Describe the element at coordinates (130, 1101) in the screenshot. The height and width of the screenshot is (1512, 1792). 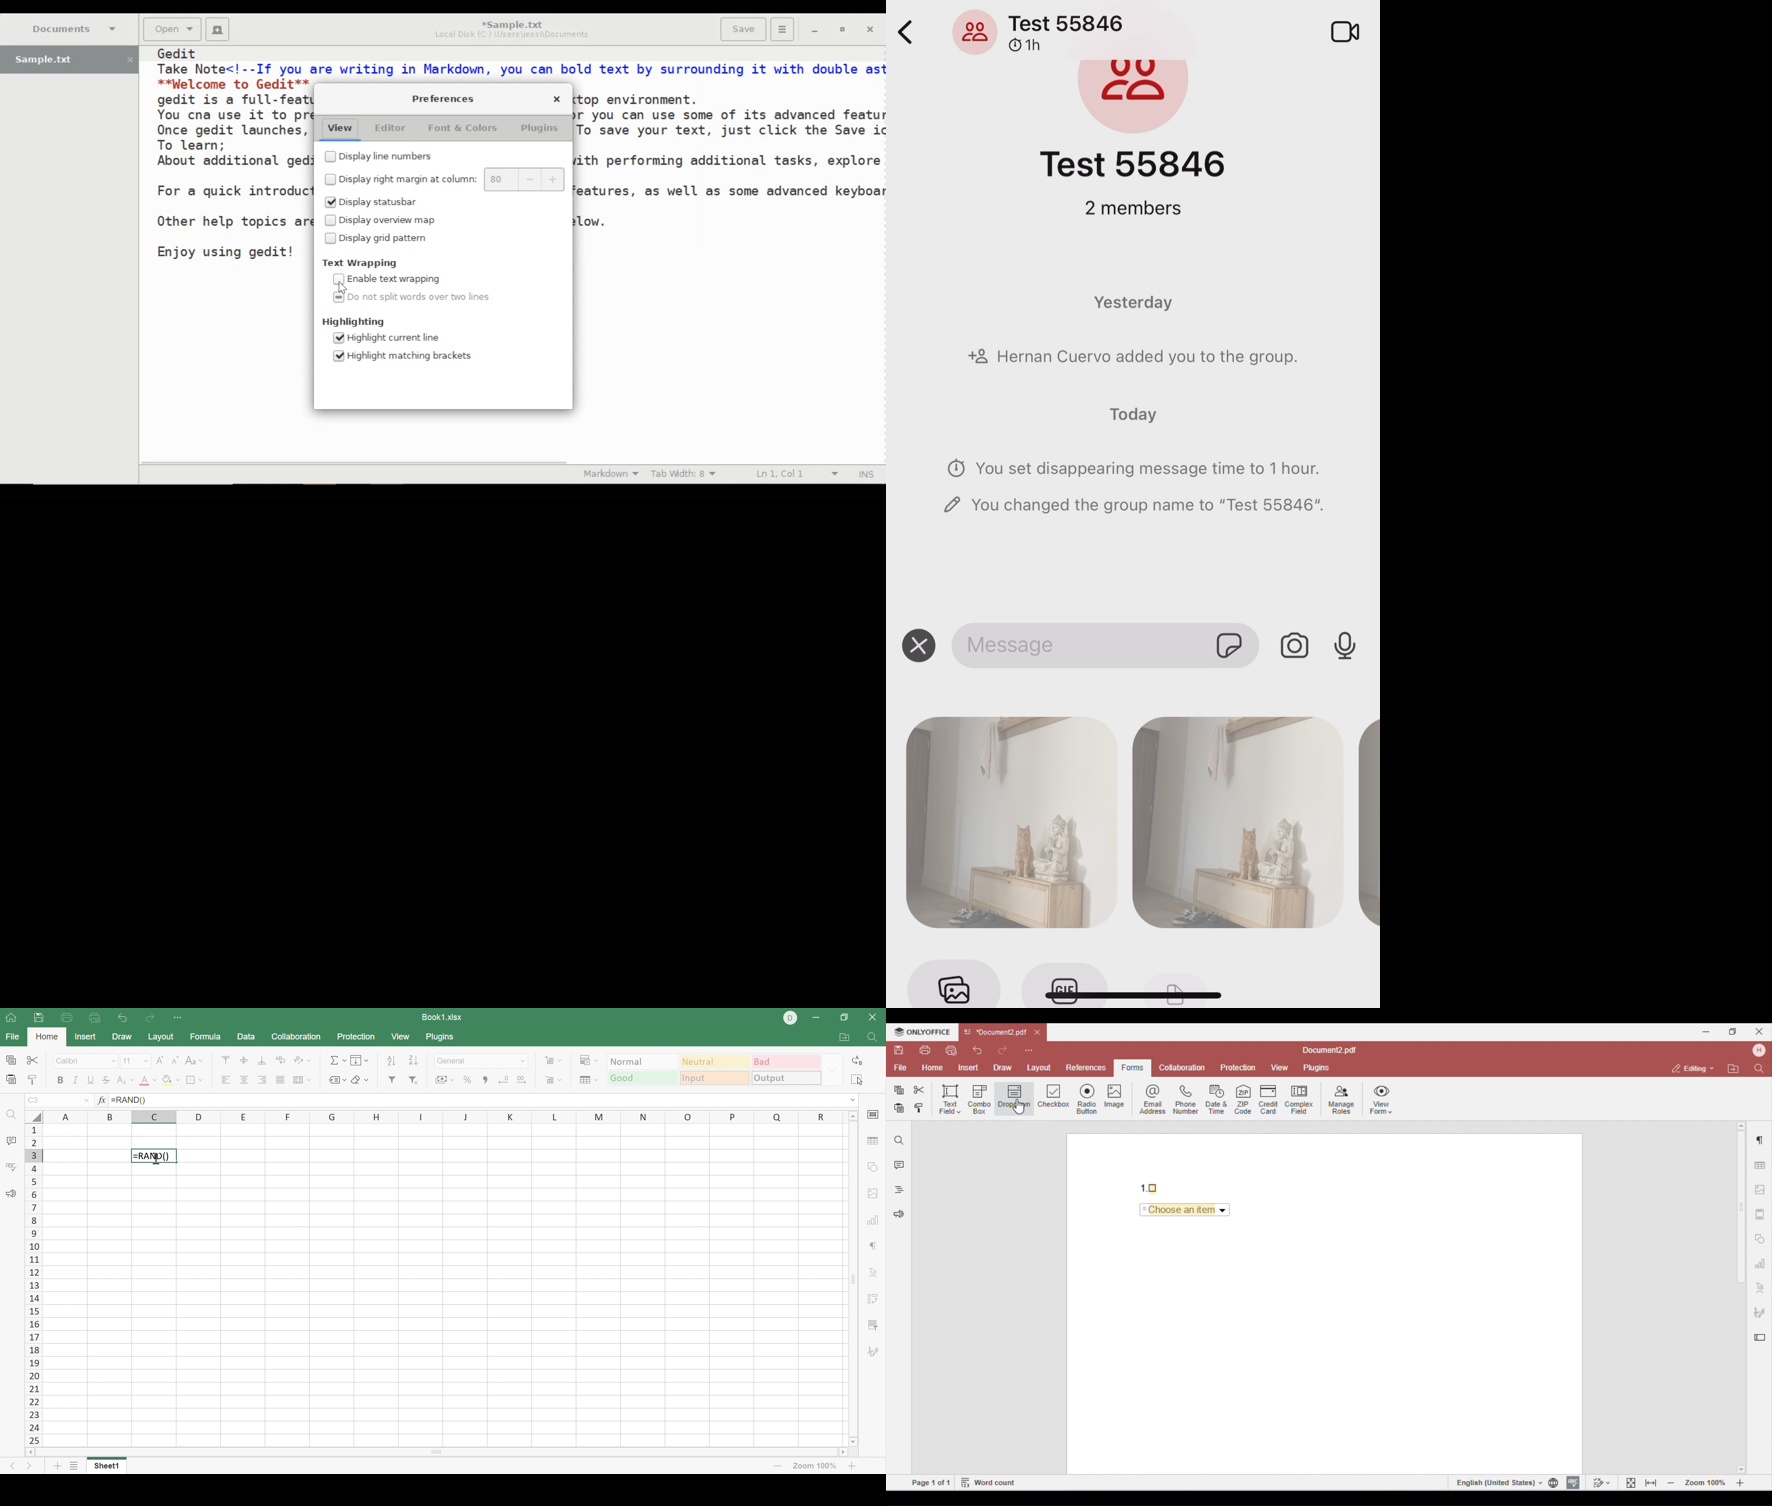
I see `=RAND()` at that location.